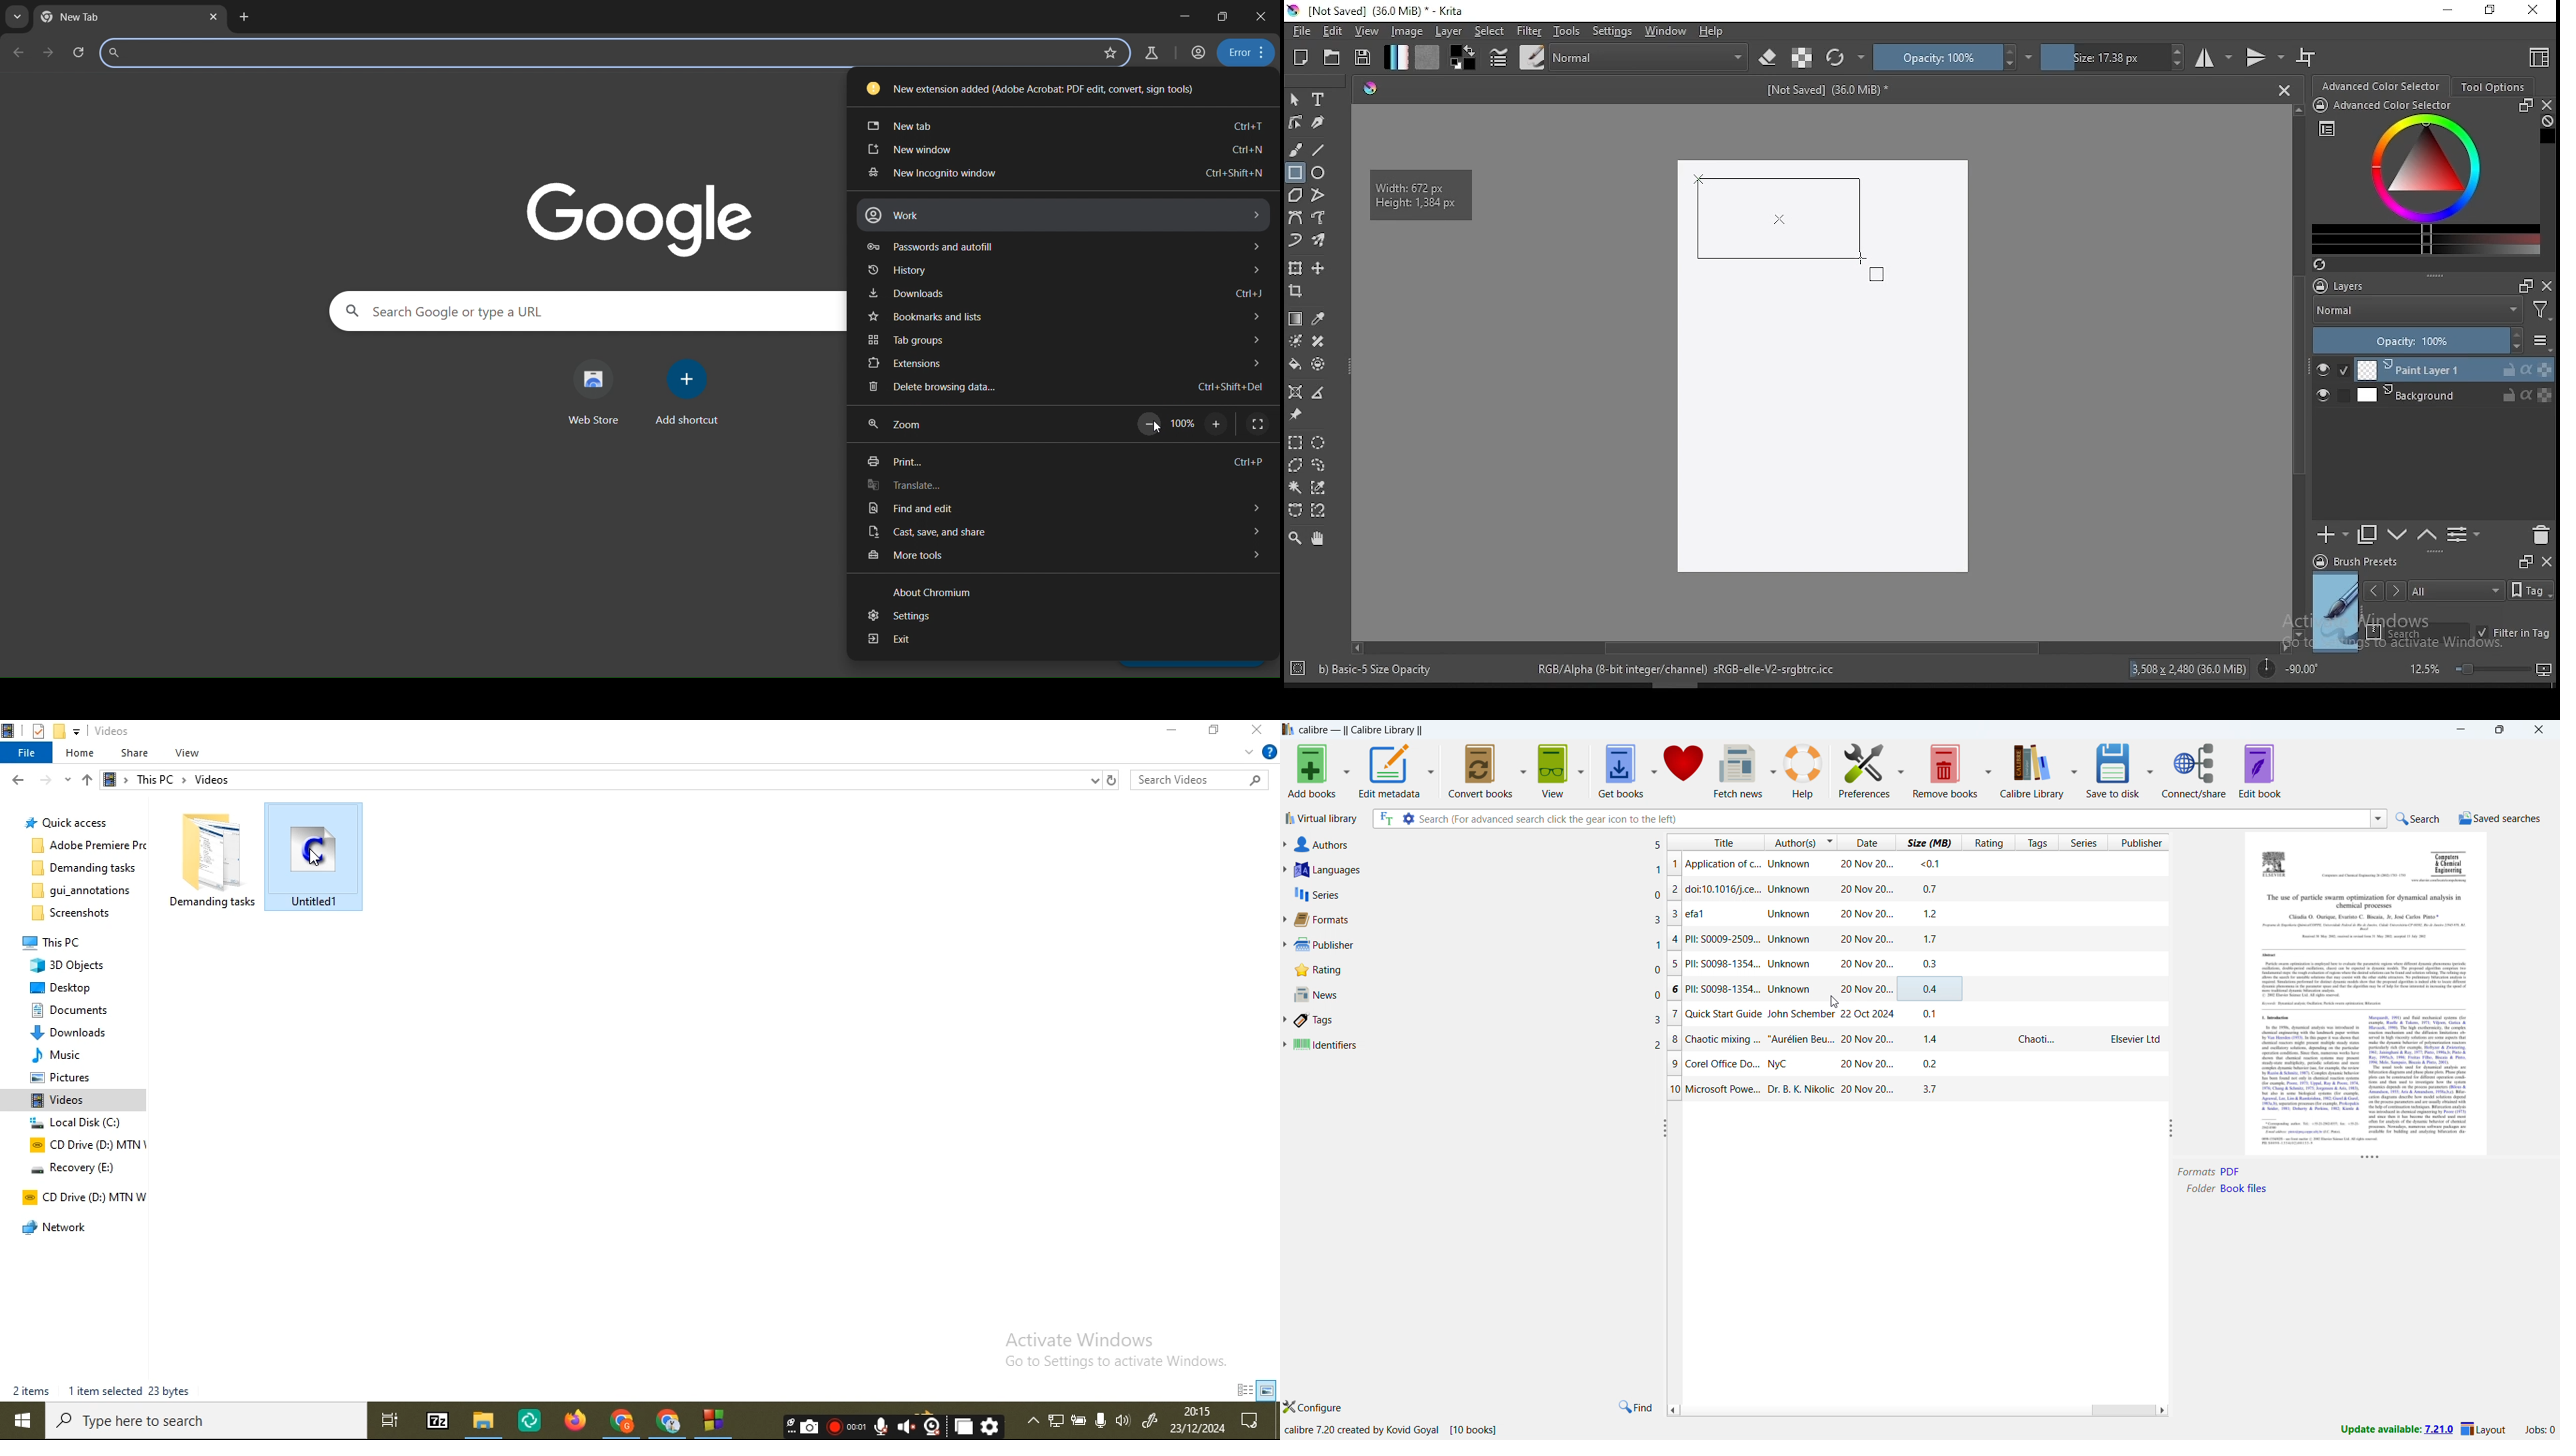  Describe the element at coordinates (1473, 919) in the screenshot. I see `formats` at that location.